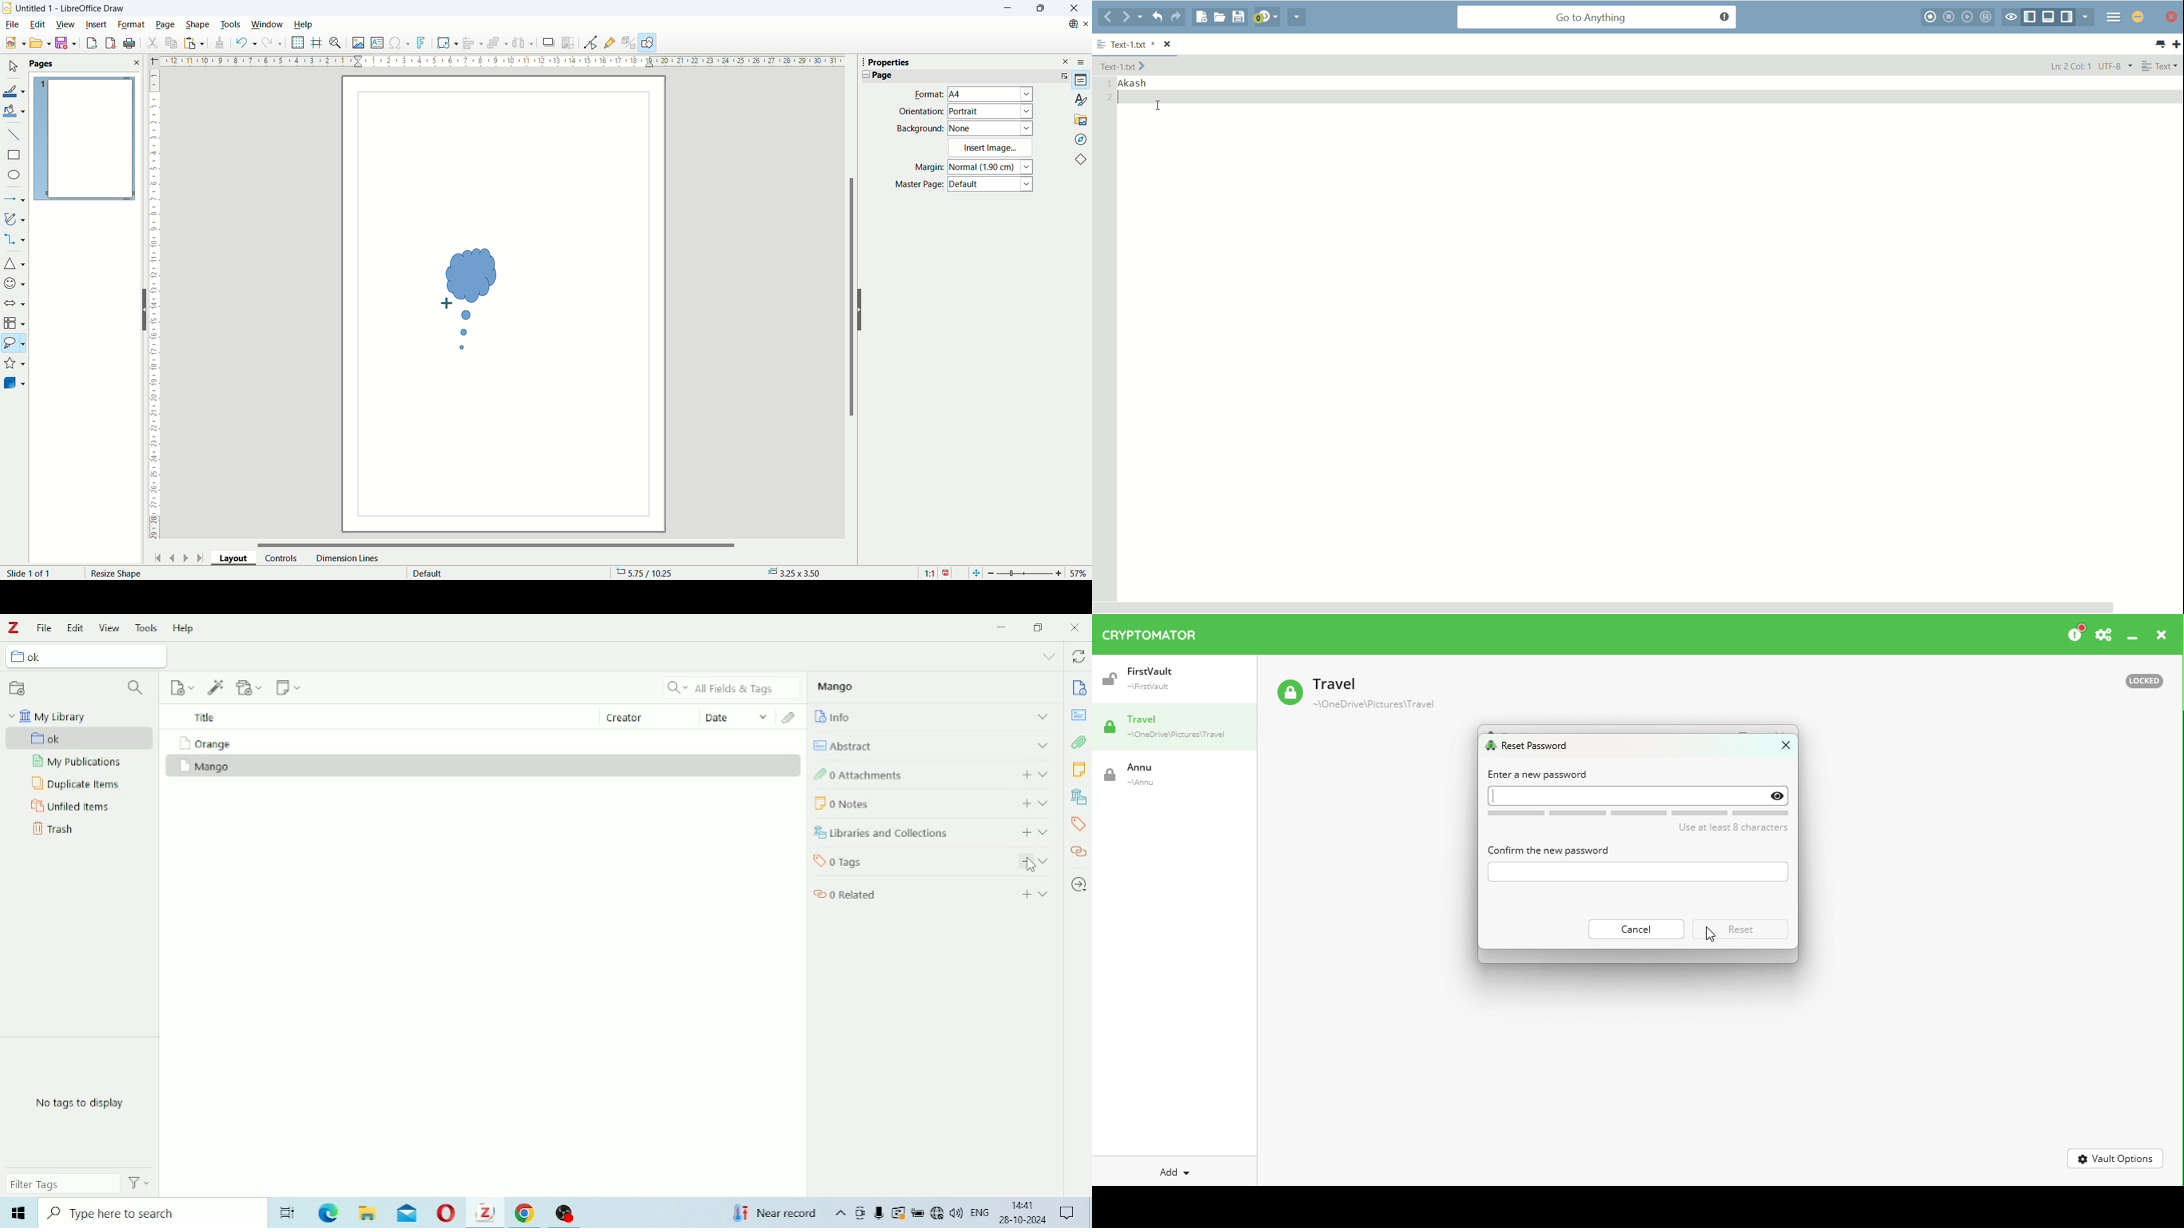  I want to click on Normal, so click(991, 167).